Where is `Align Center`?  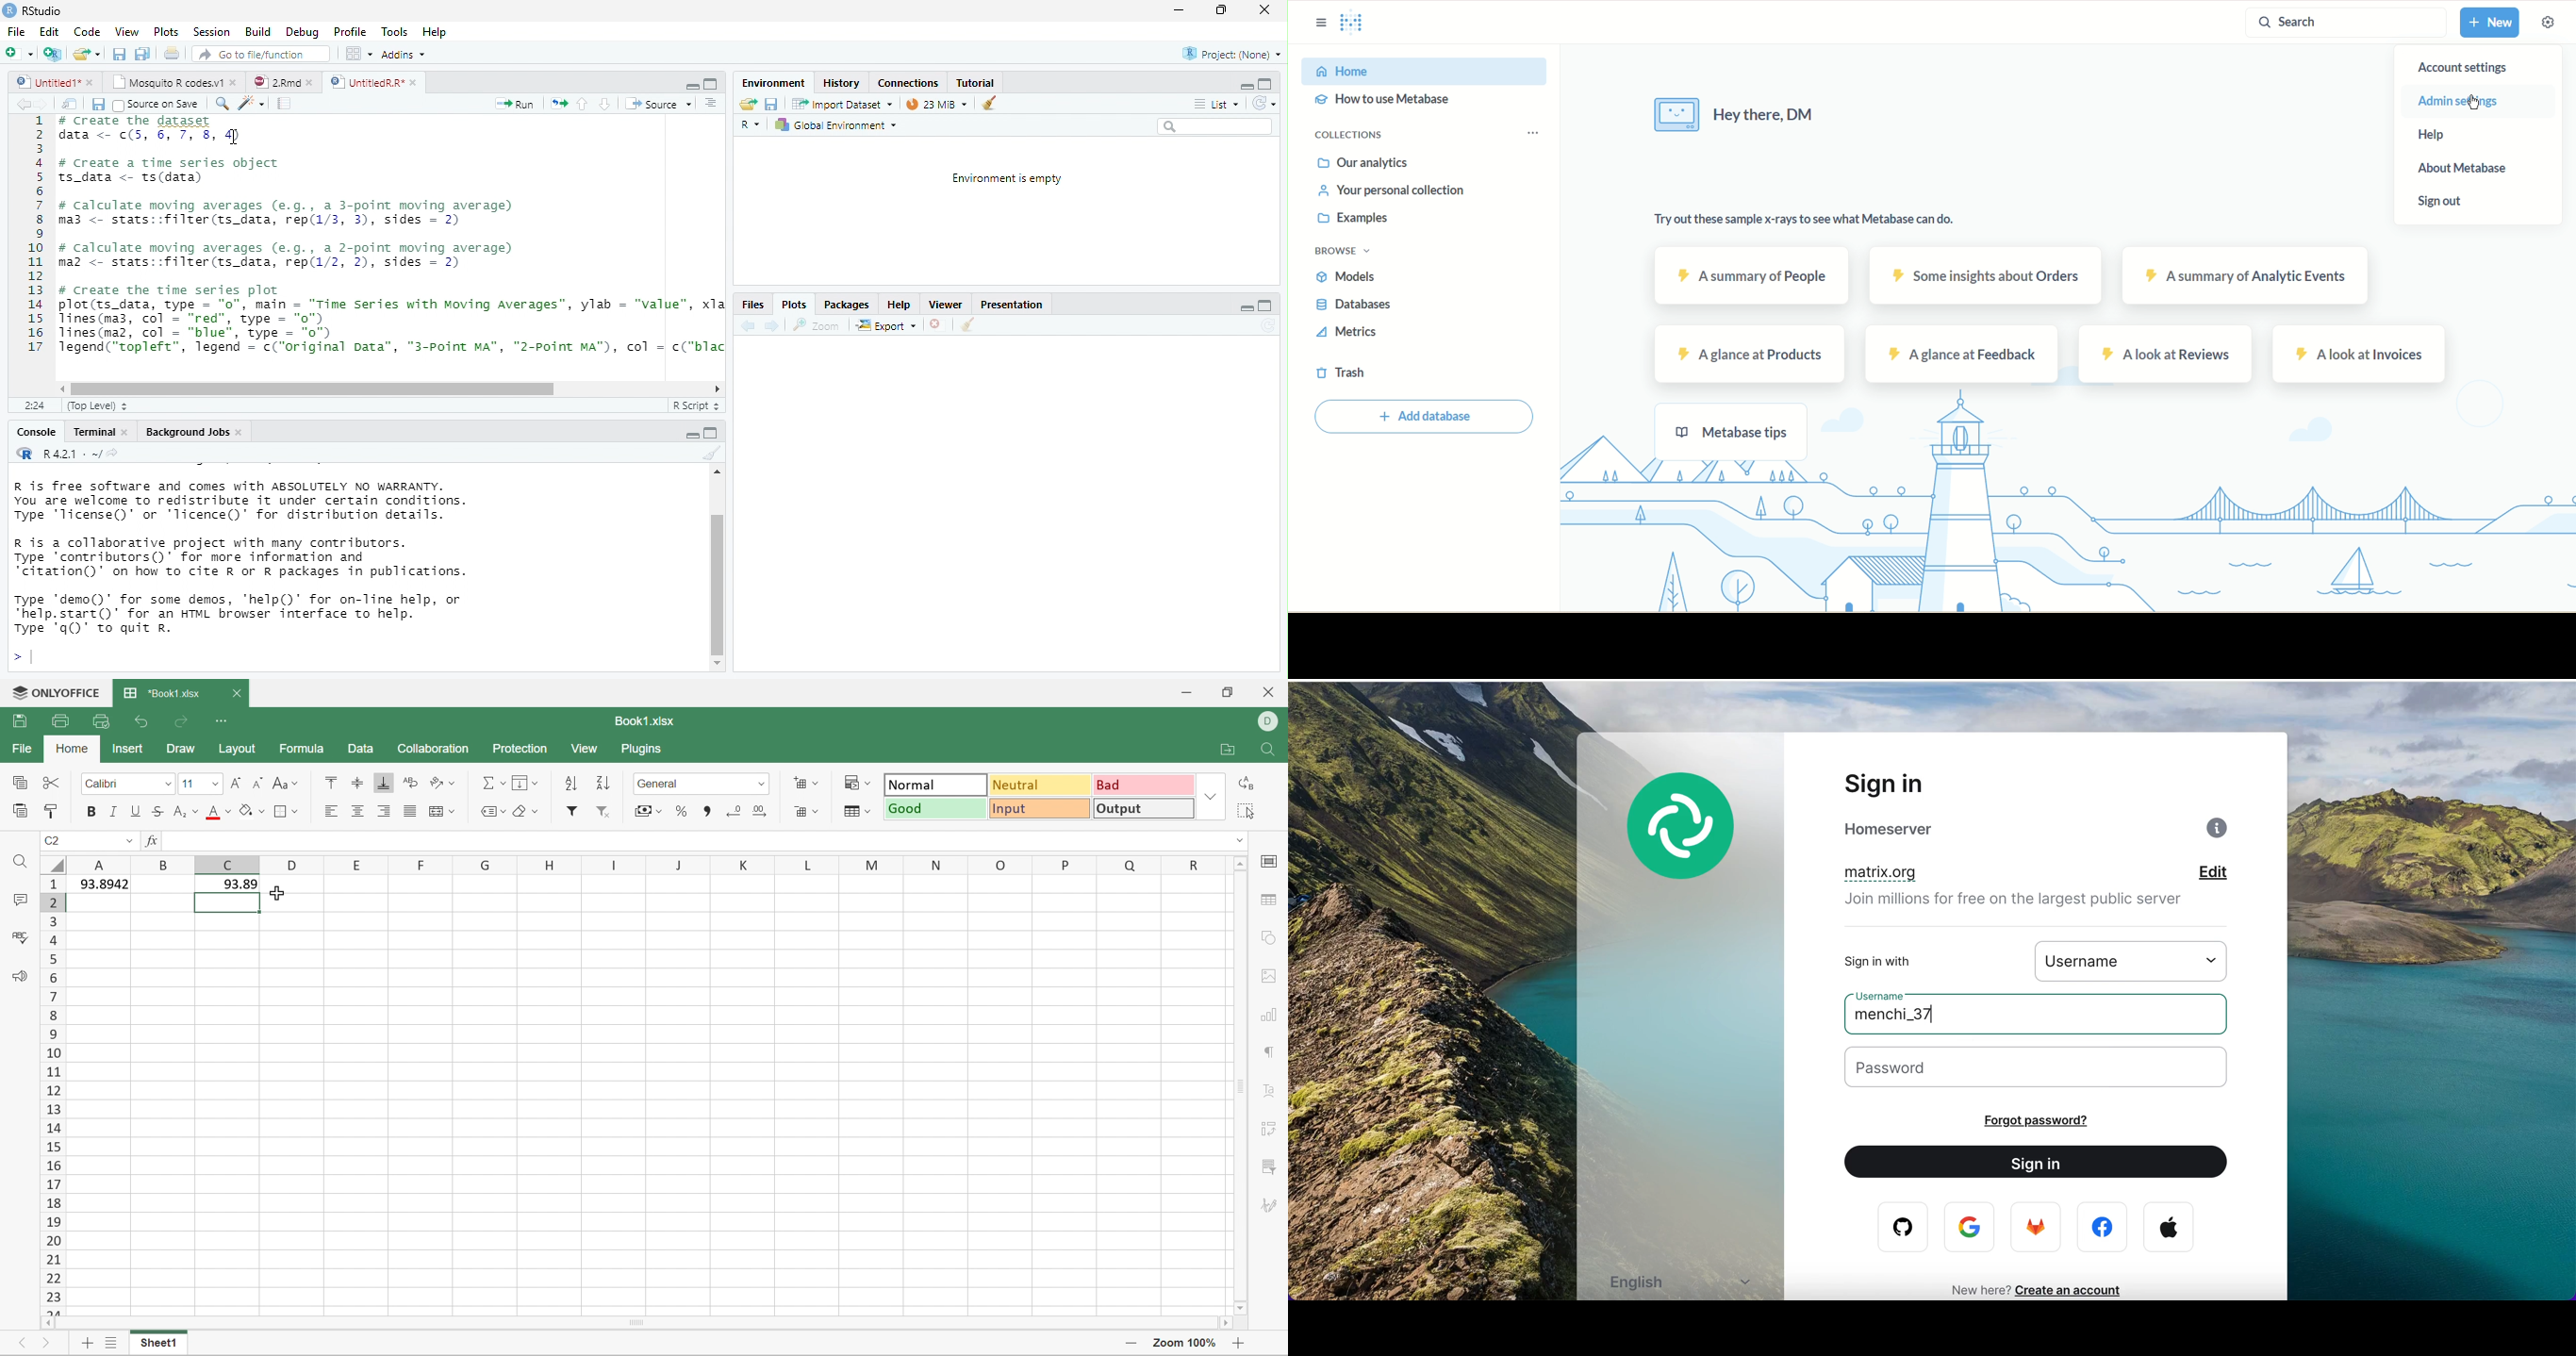 Align Center is located at coordinates (358, 810).